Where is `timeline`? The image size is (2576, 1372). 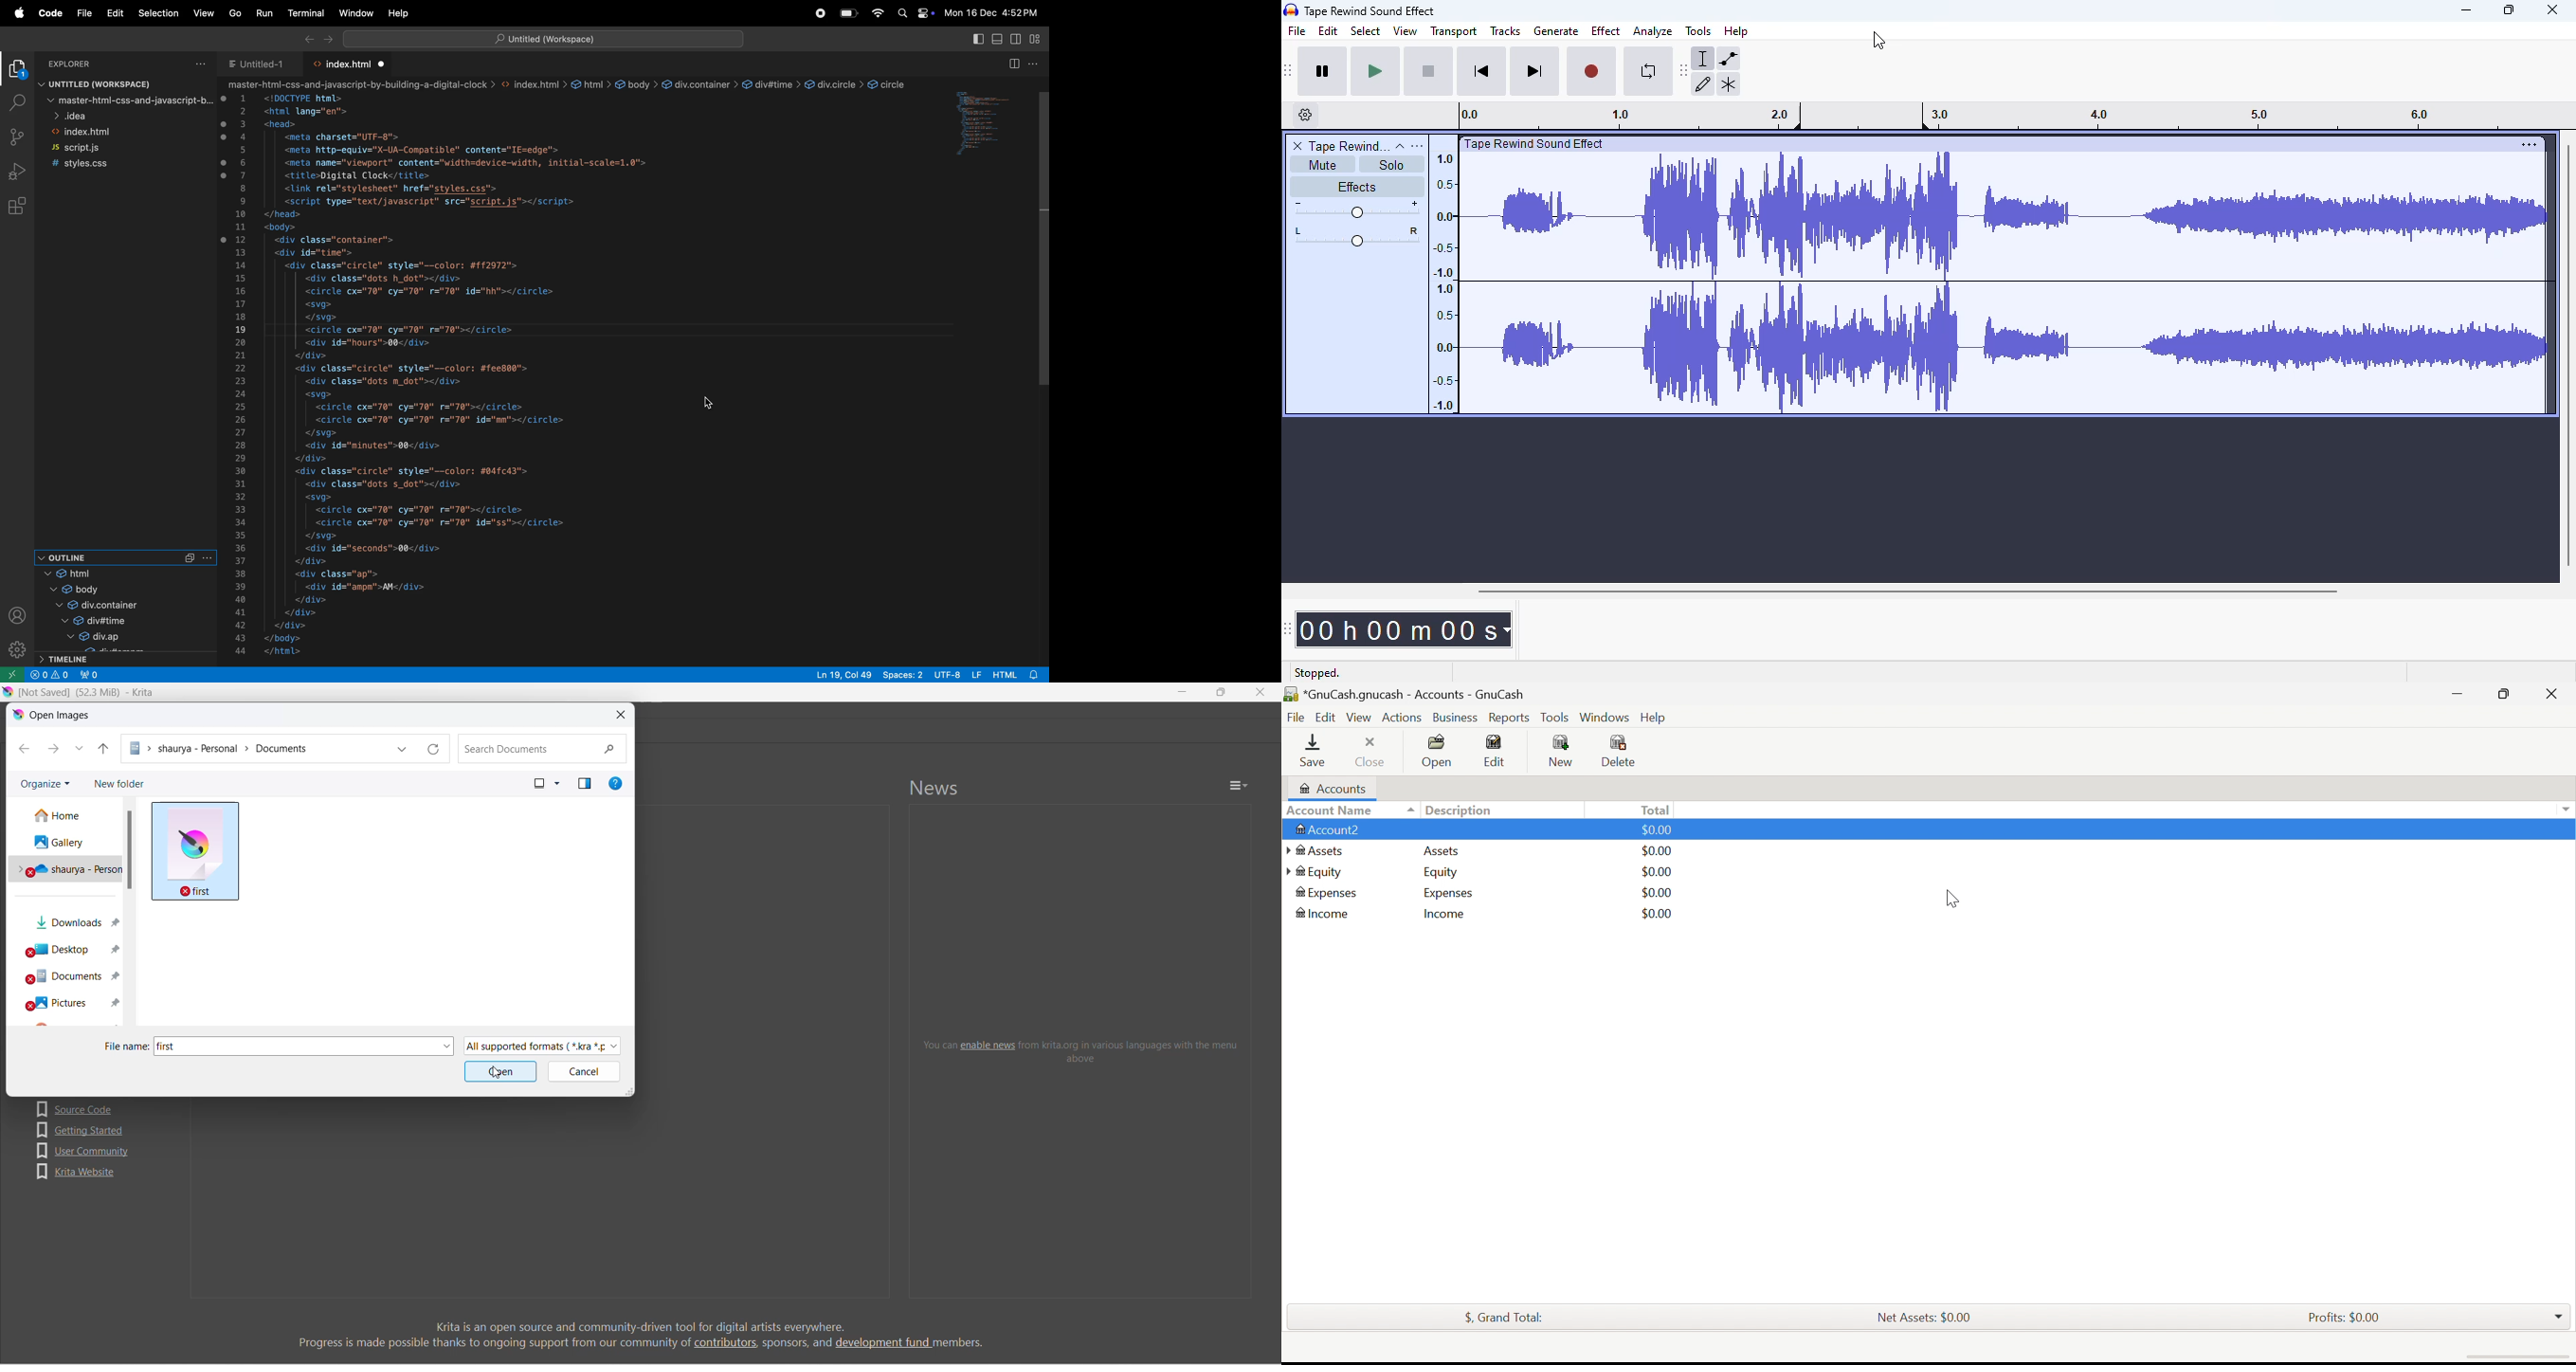 timeline is located at coordinates (77, 660).